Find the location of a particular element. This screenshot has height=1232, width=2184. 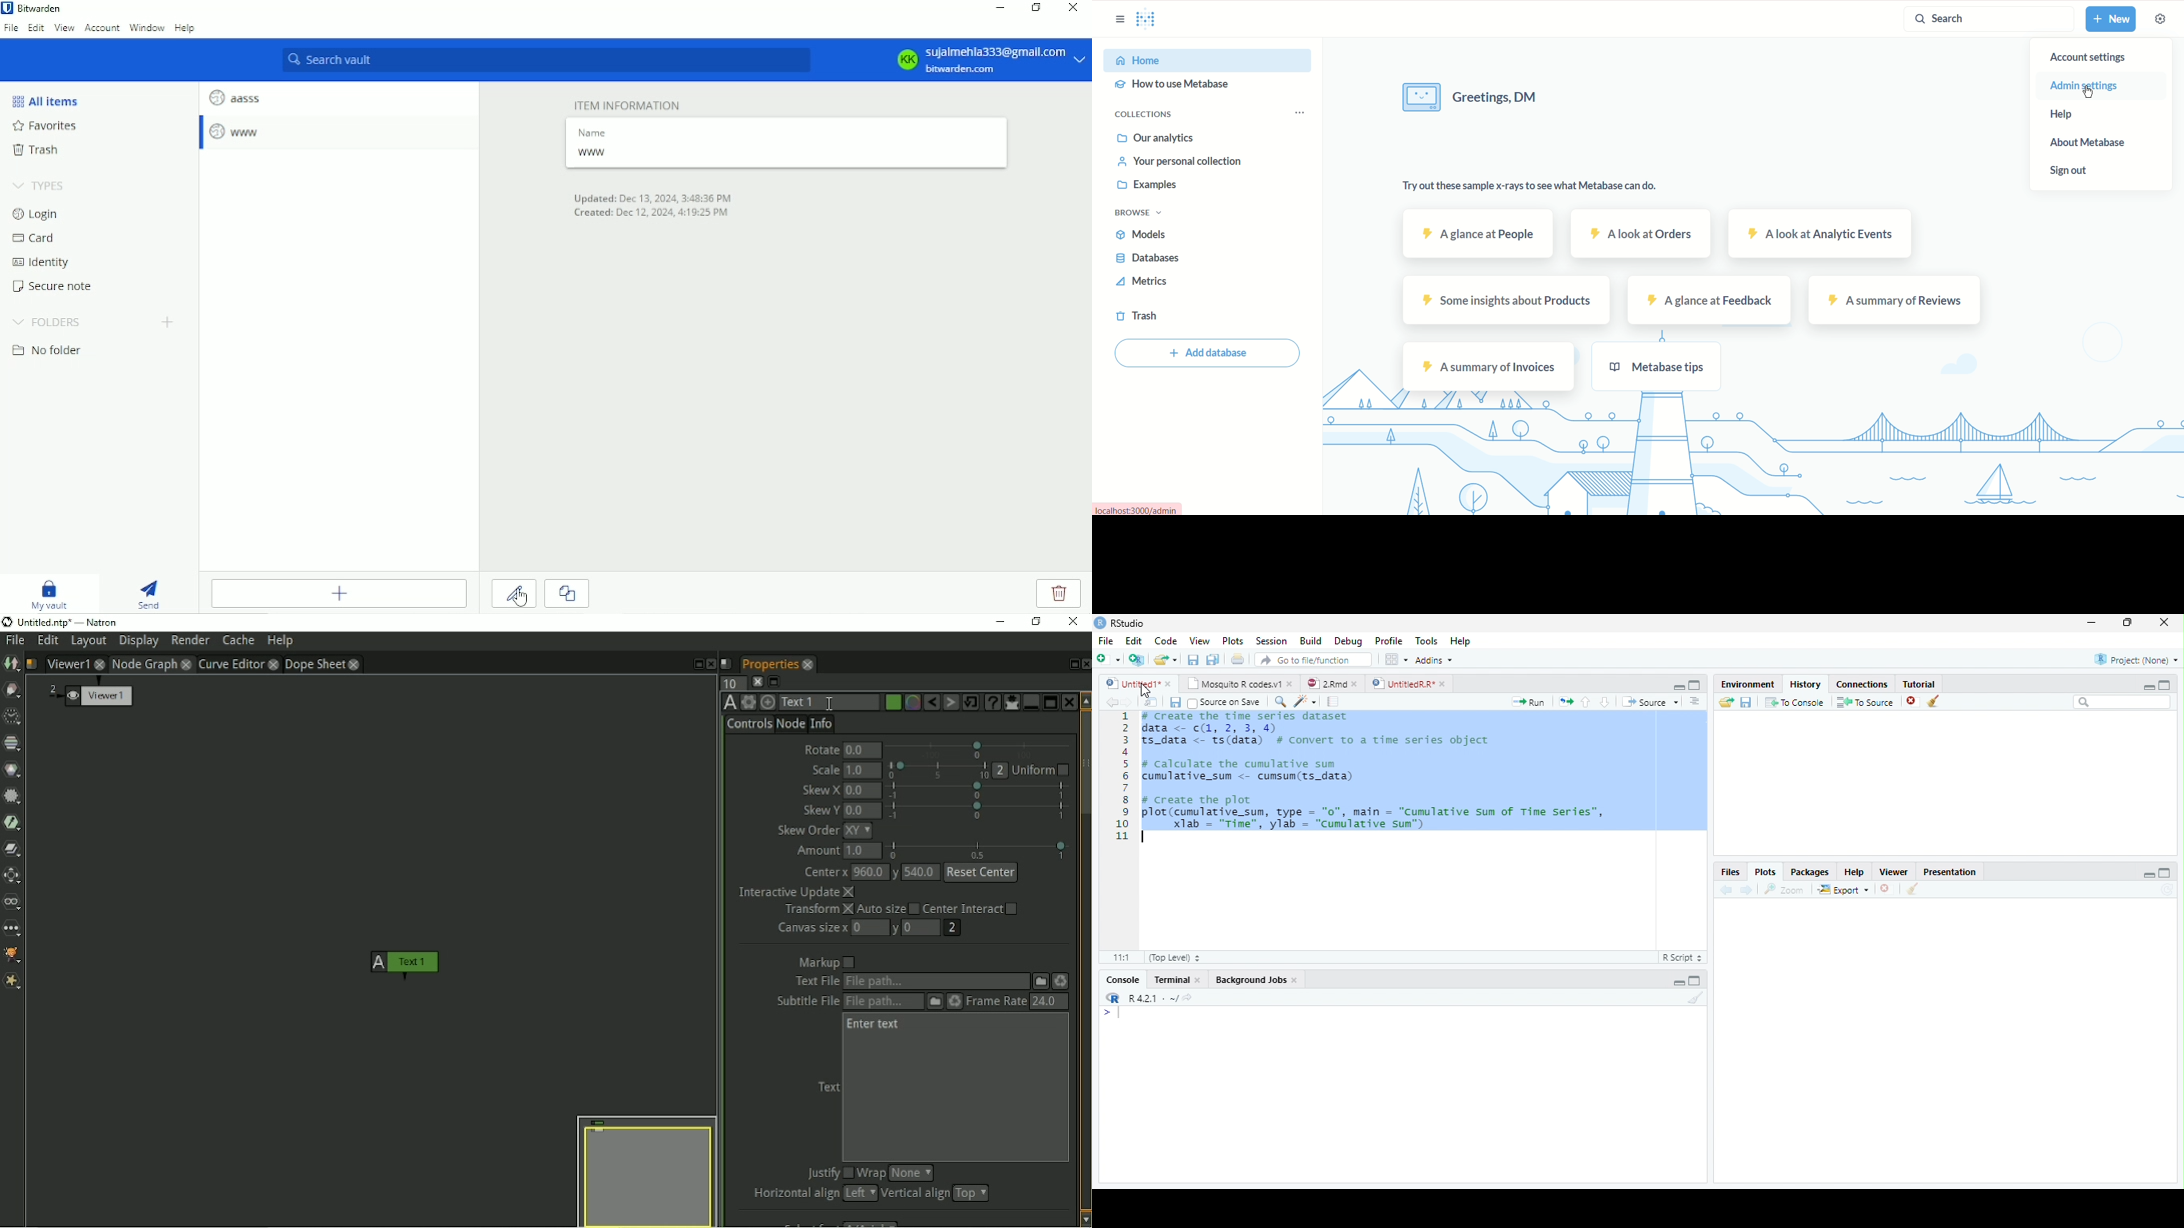

Created on is located at coordinates (655, 215).